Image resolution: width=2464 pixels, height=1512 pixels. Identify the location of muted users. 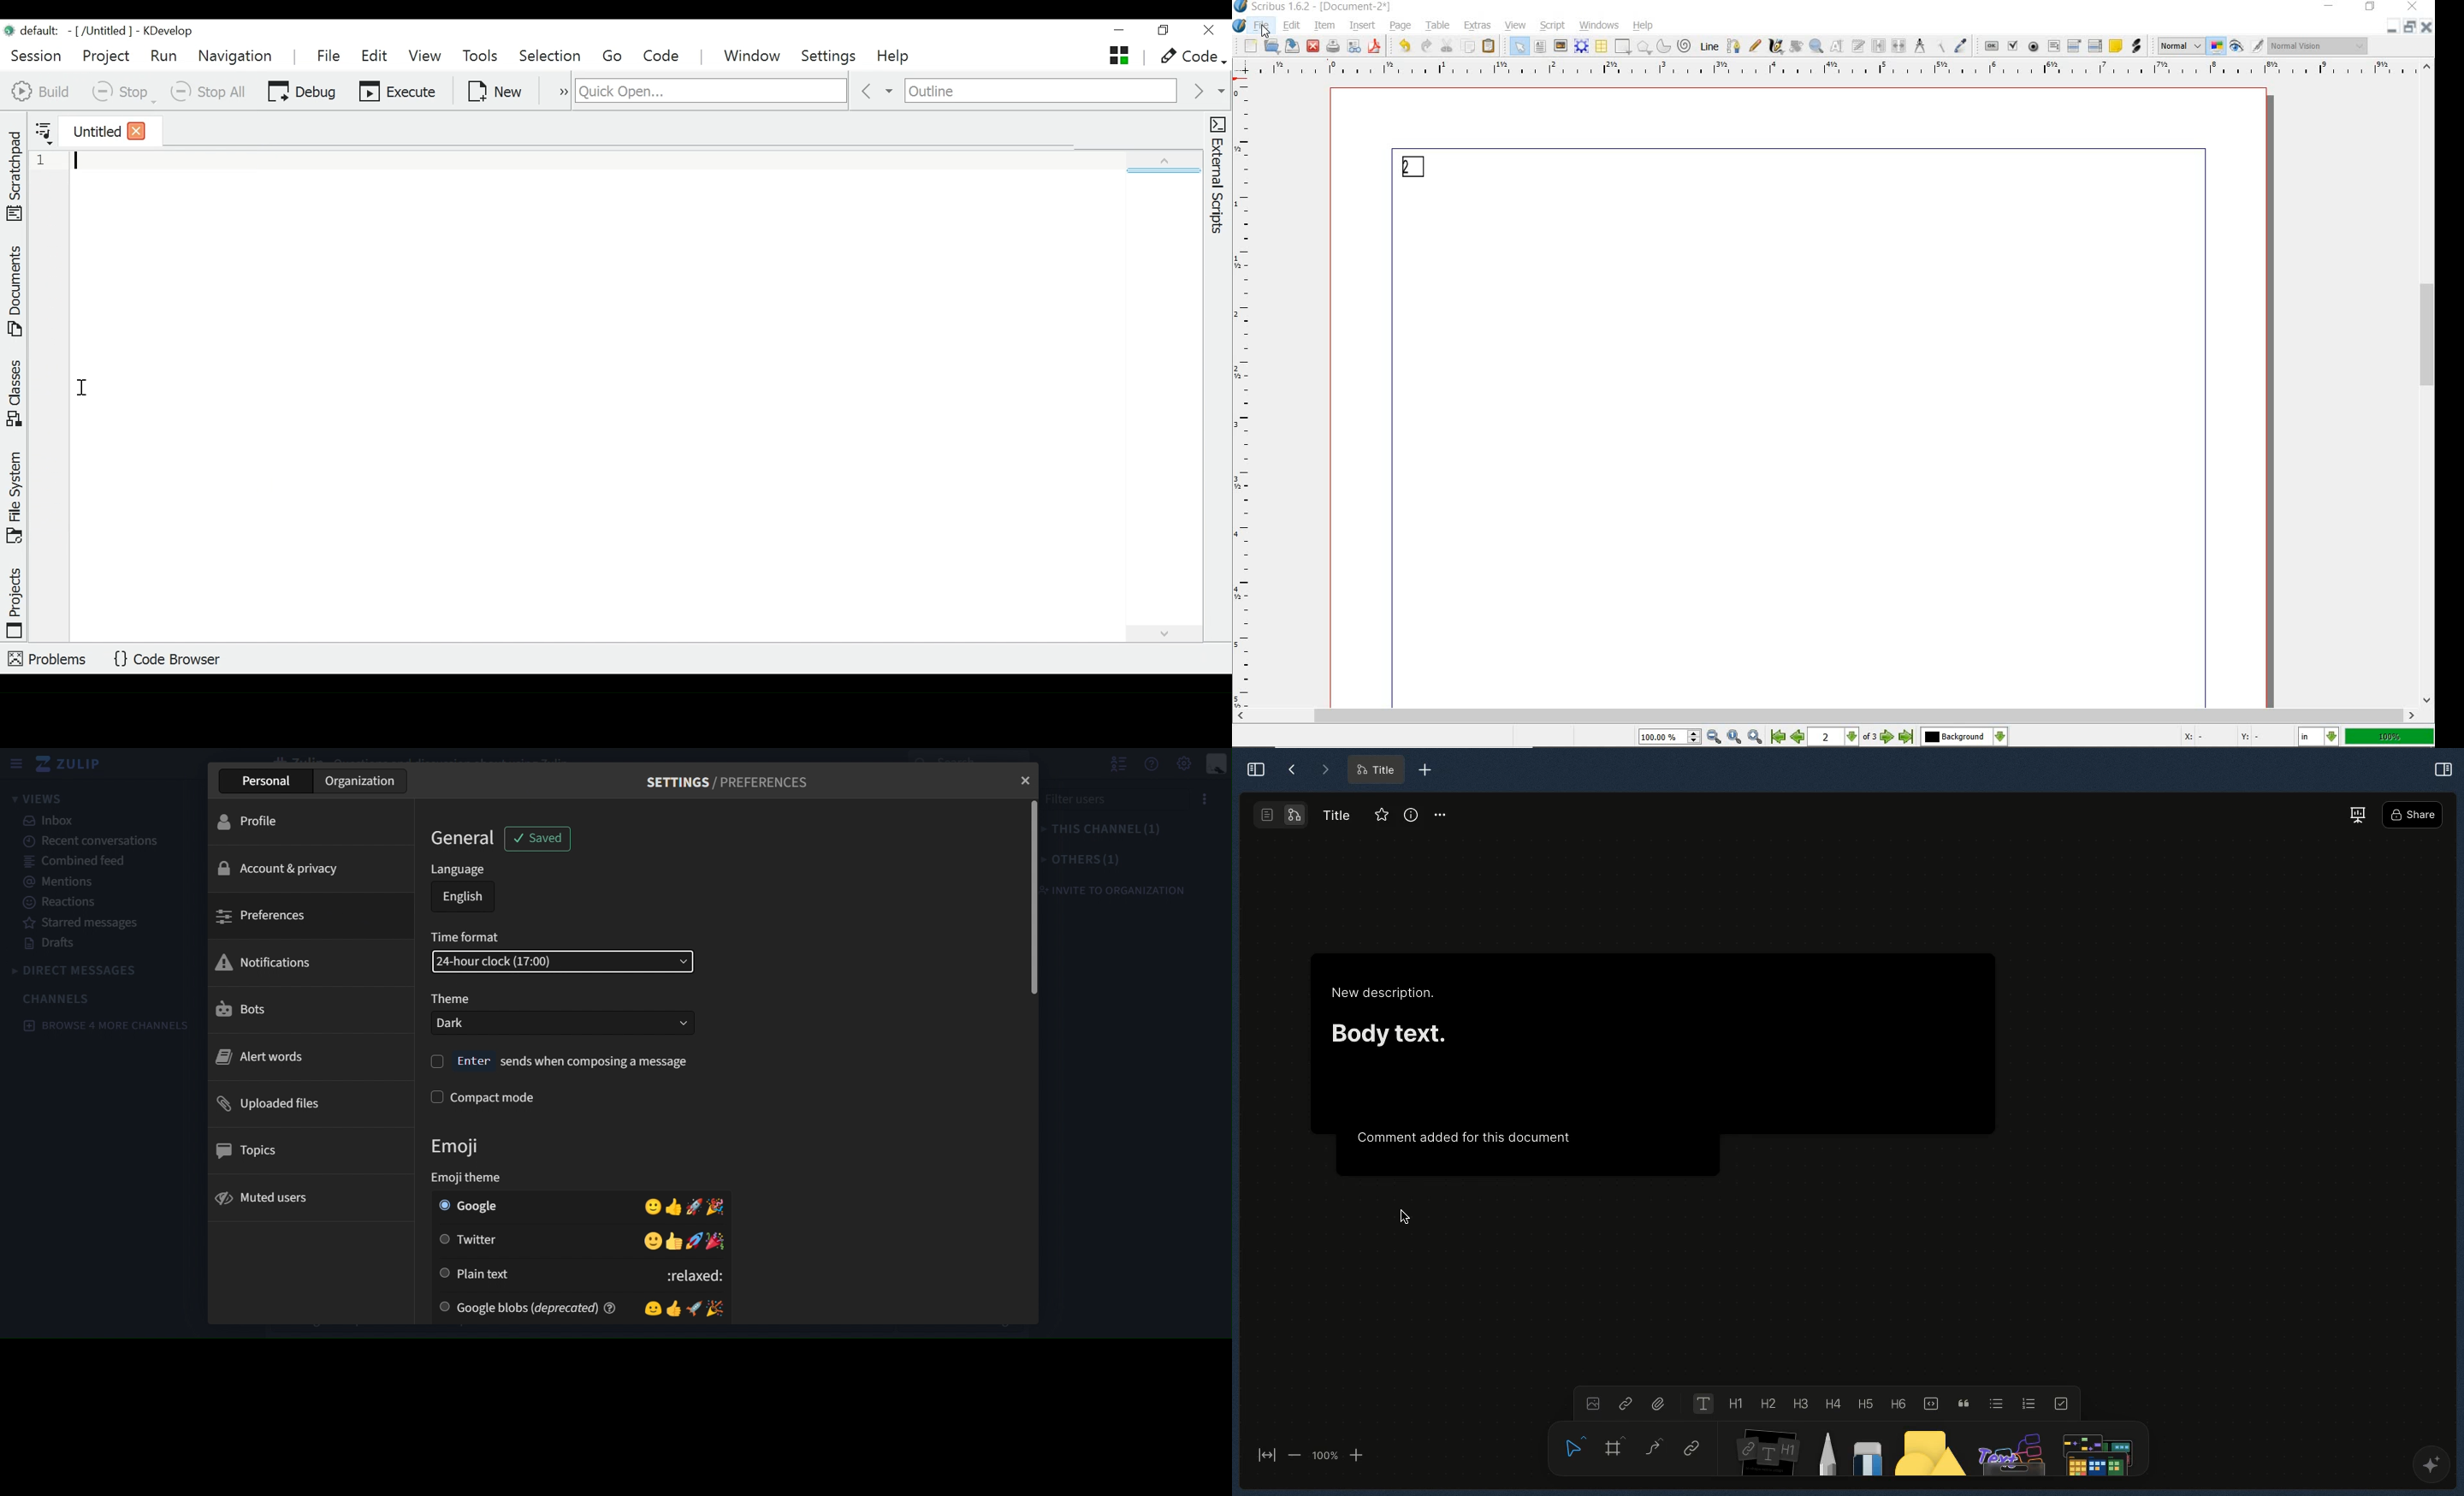
(306, 1198).